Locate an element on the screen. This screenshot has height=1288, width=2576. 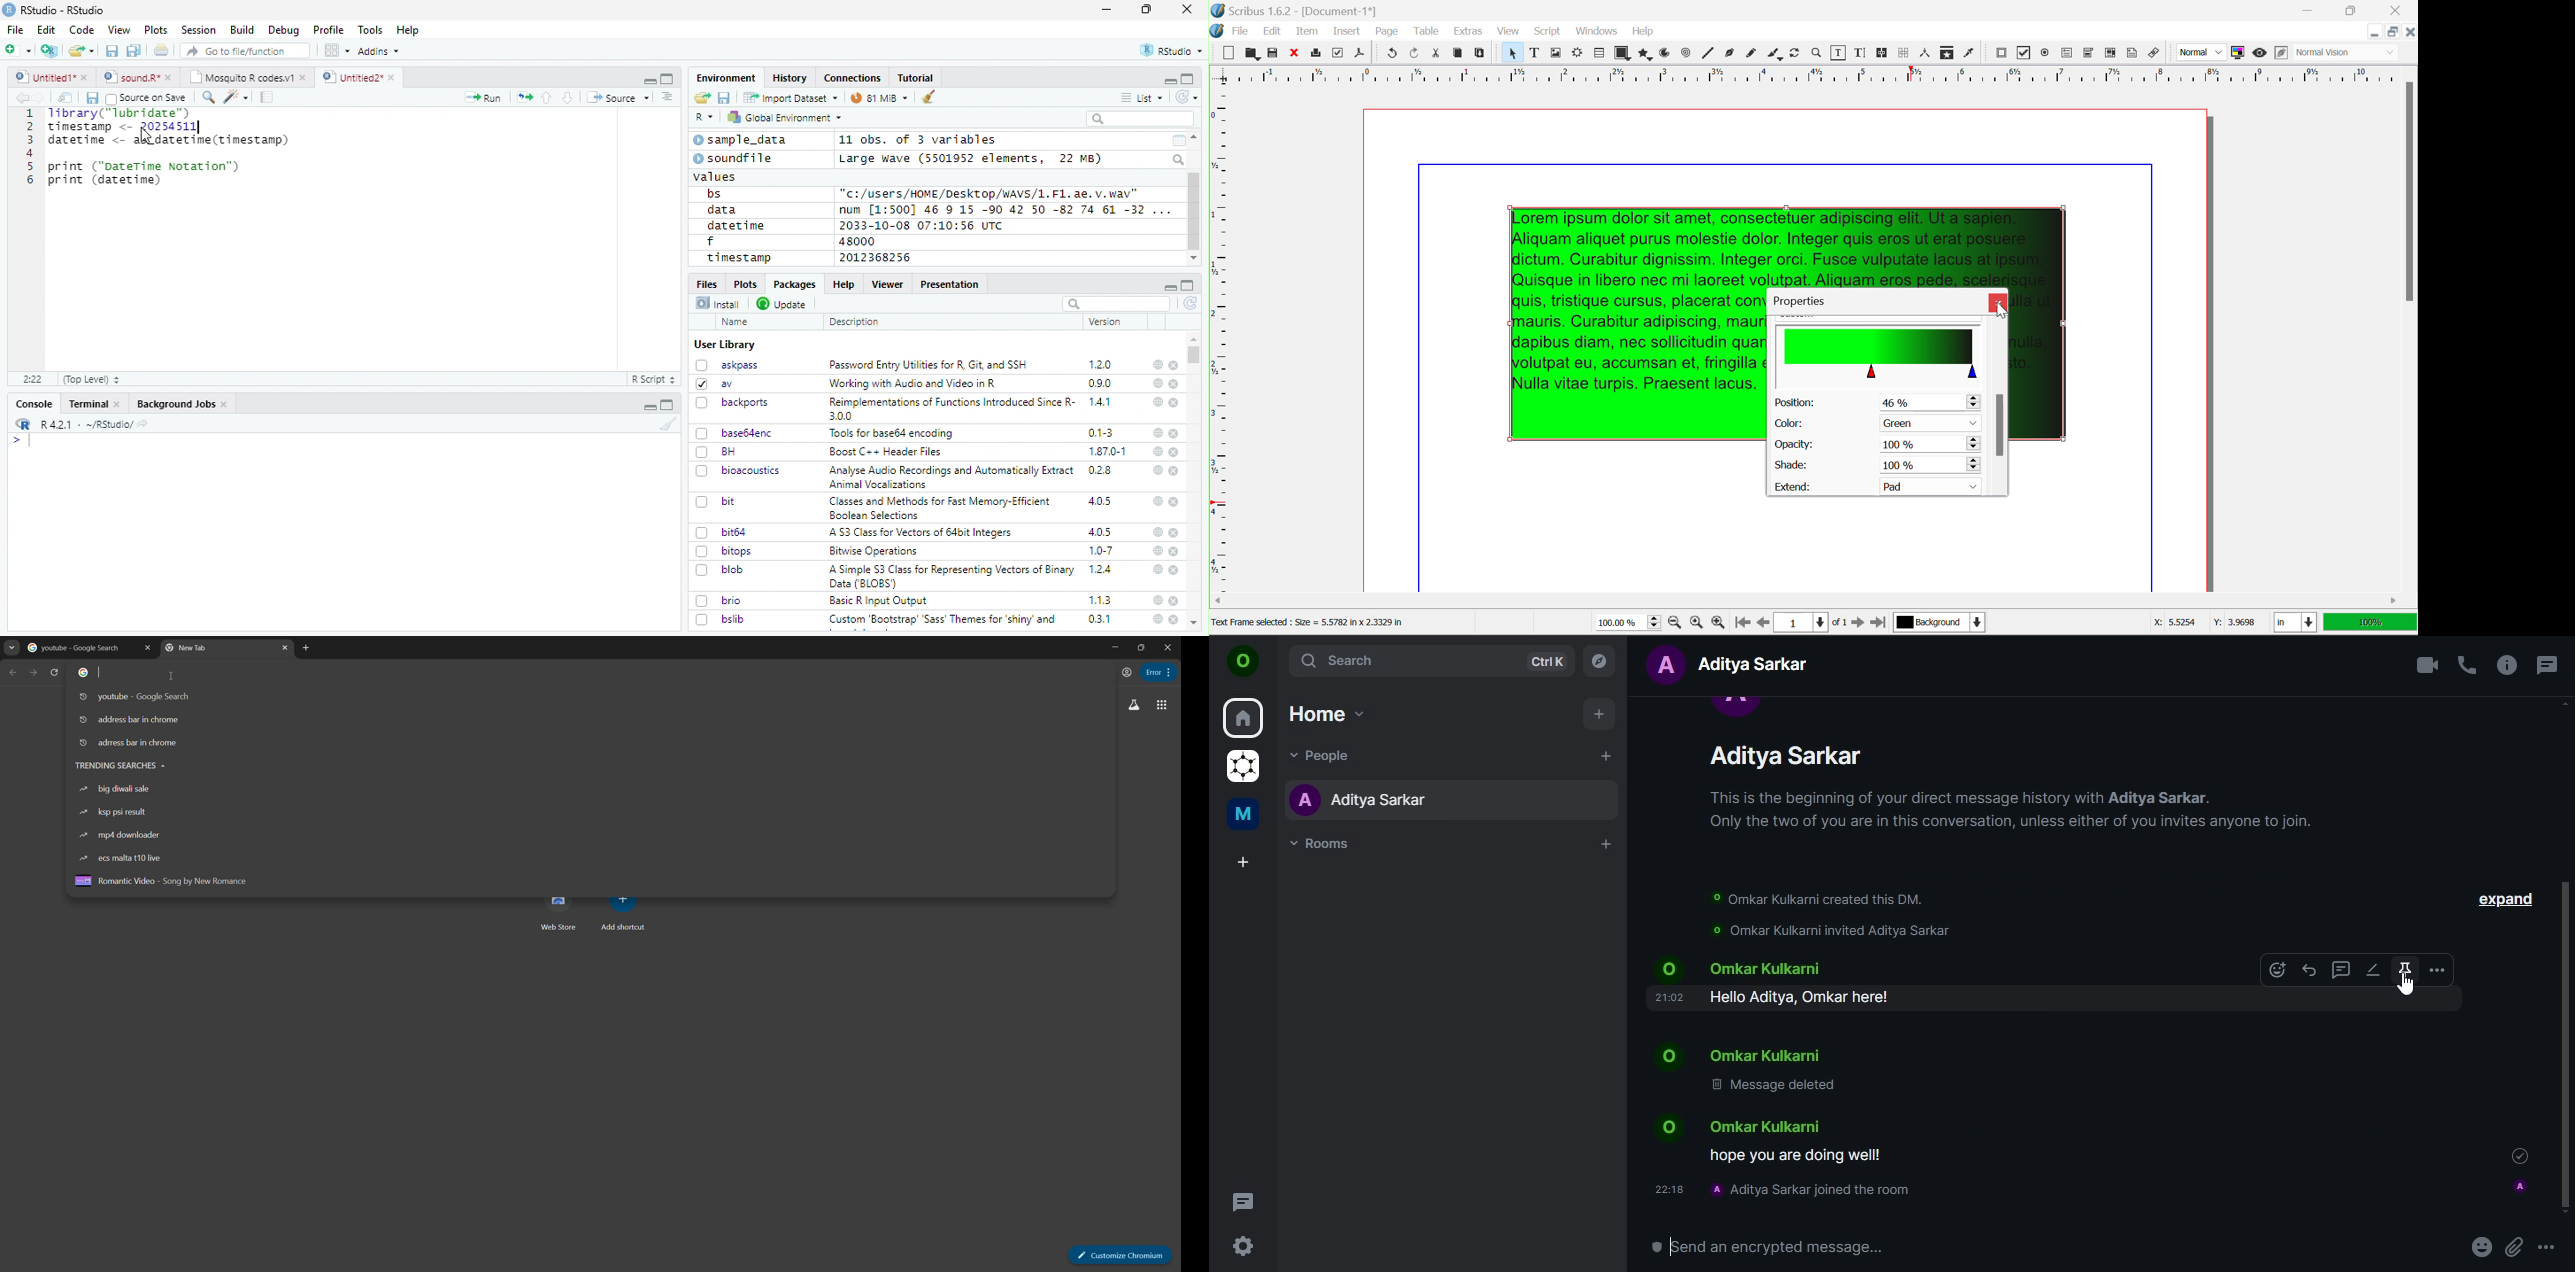
scroll up is located at coordinates (1197, 137).